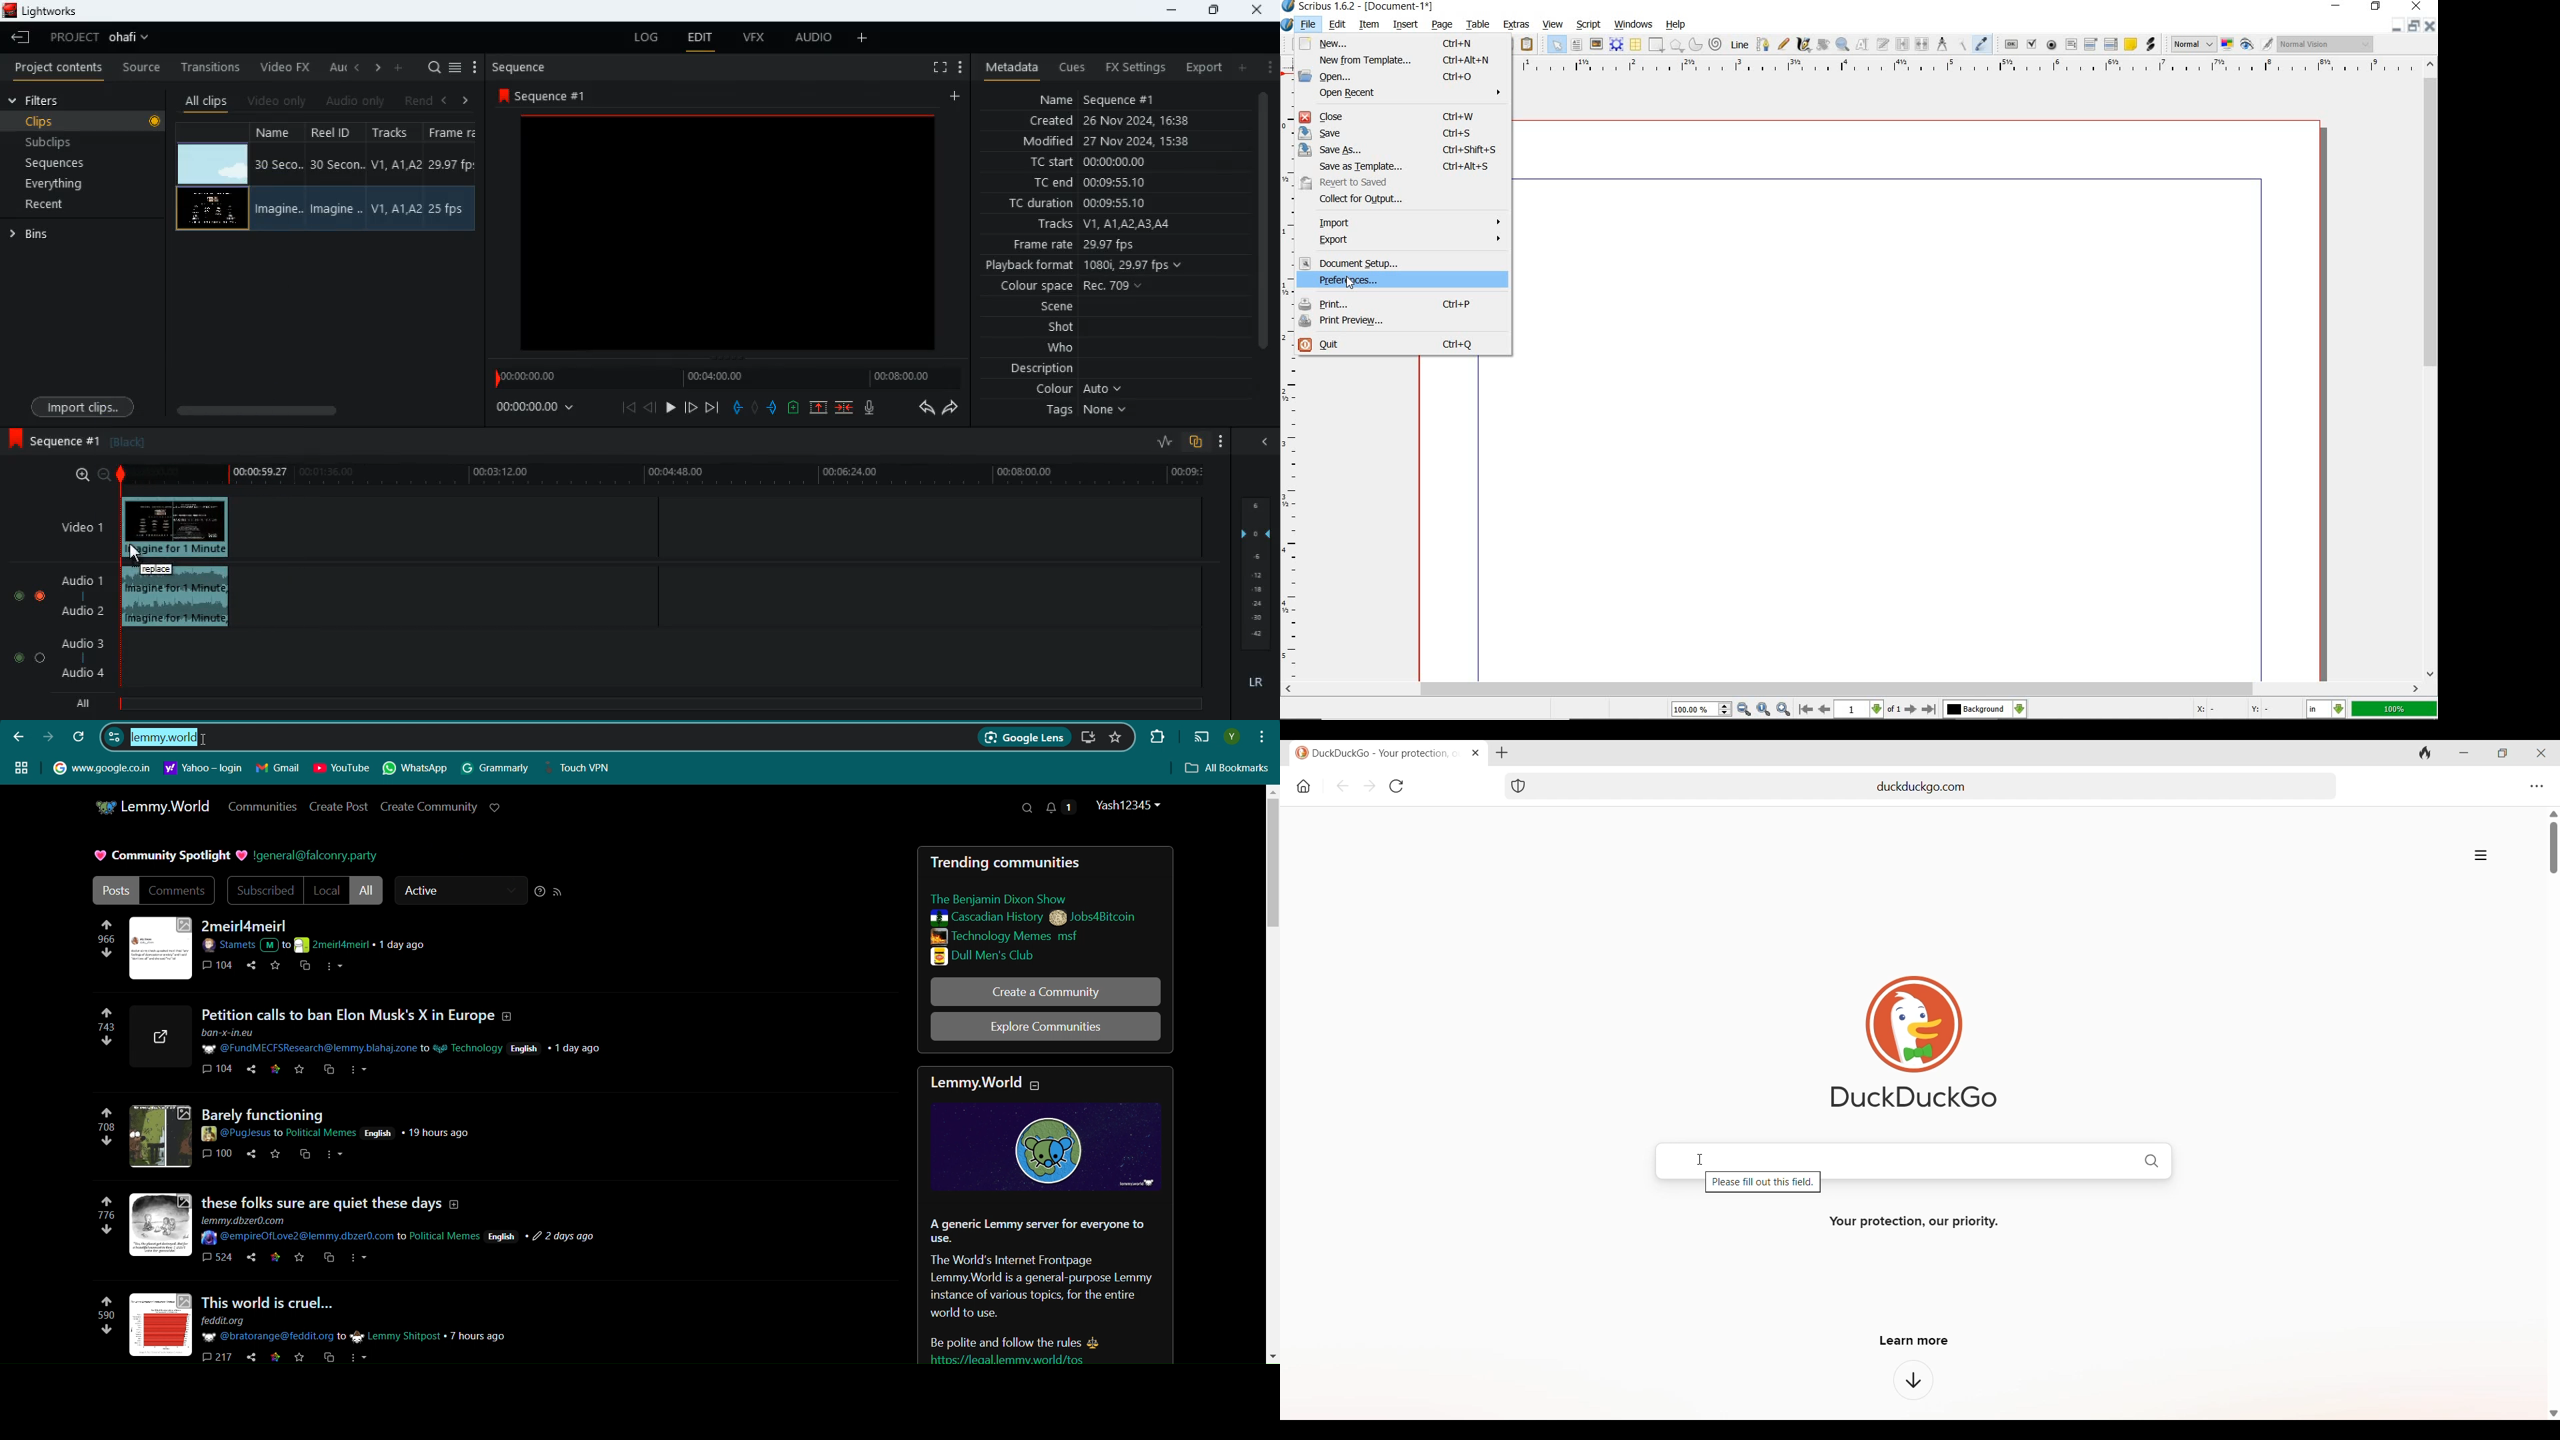 The height and width of the screenshot is (1456, 2576). Describe the element at coordinates (98, 122) in the screenshot. I see `clips` at that location.